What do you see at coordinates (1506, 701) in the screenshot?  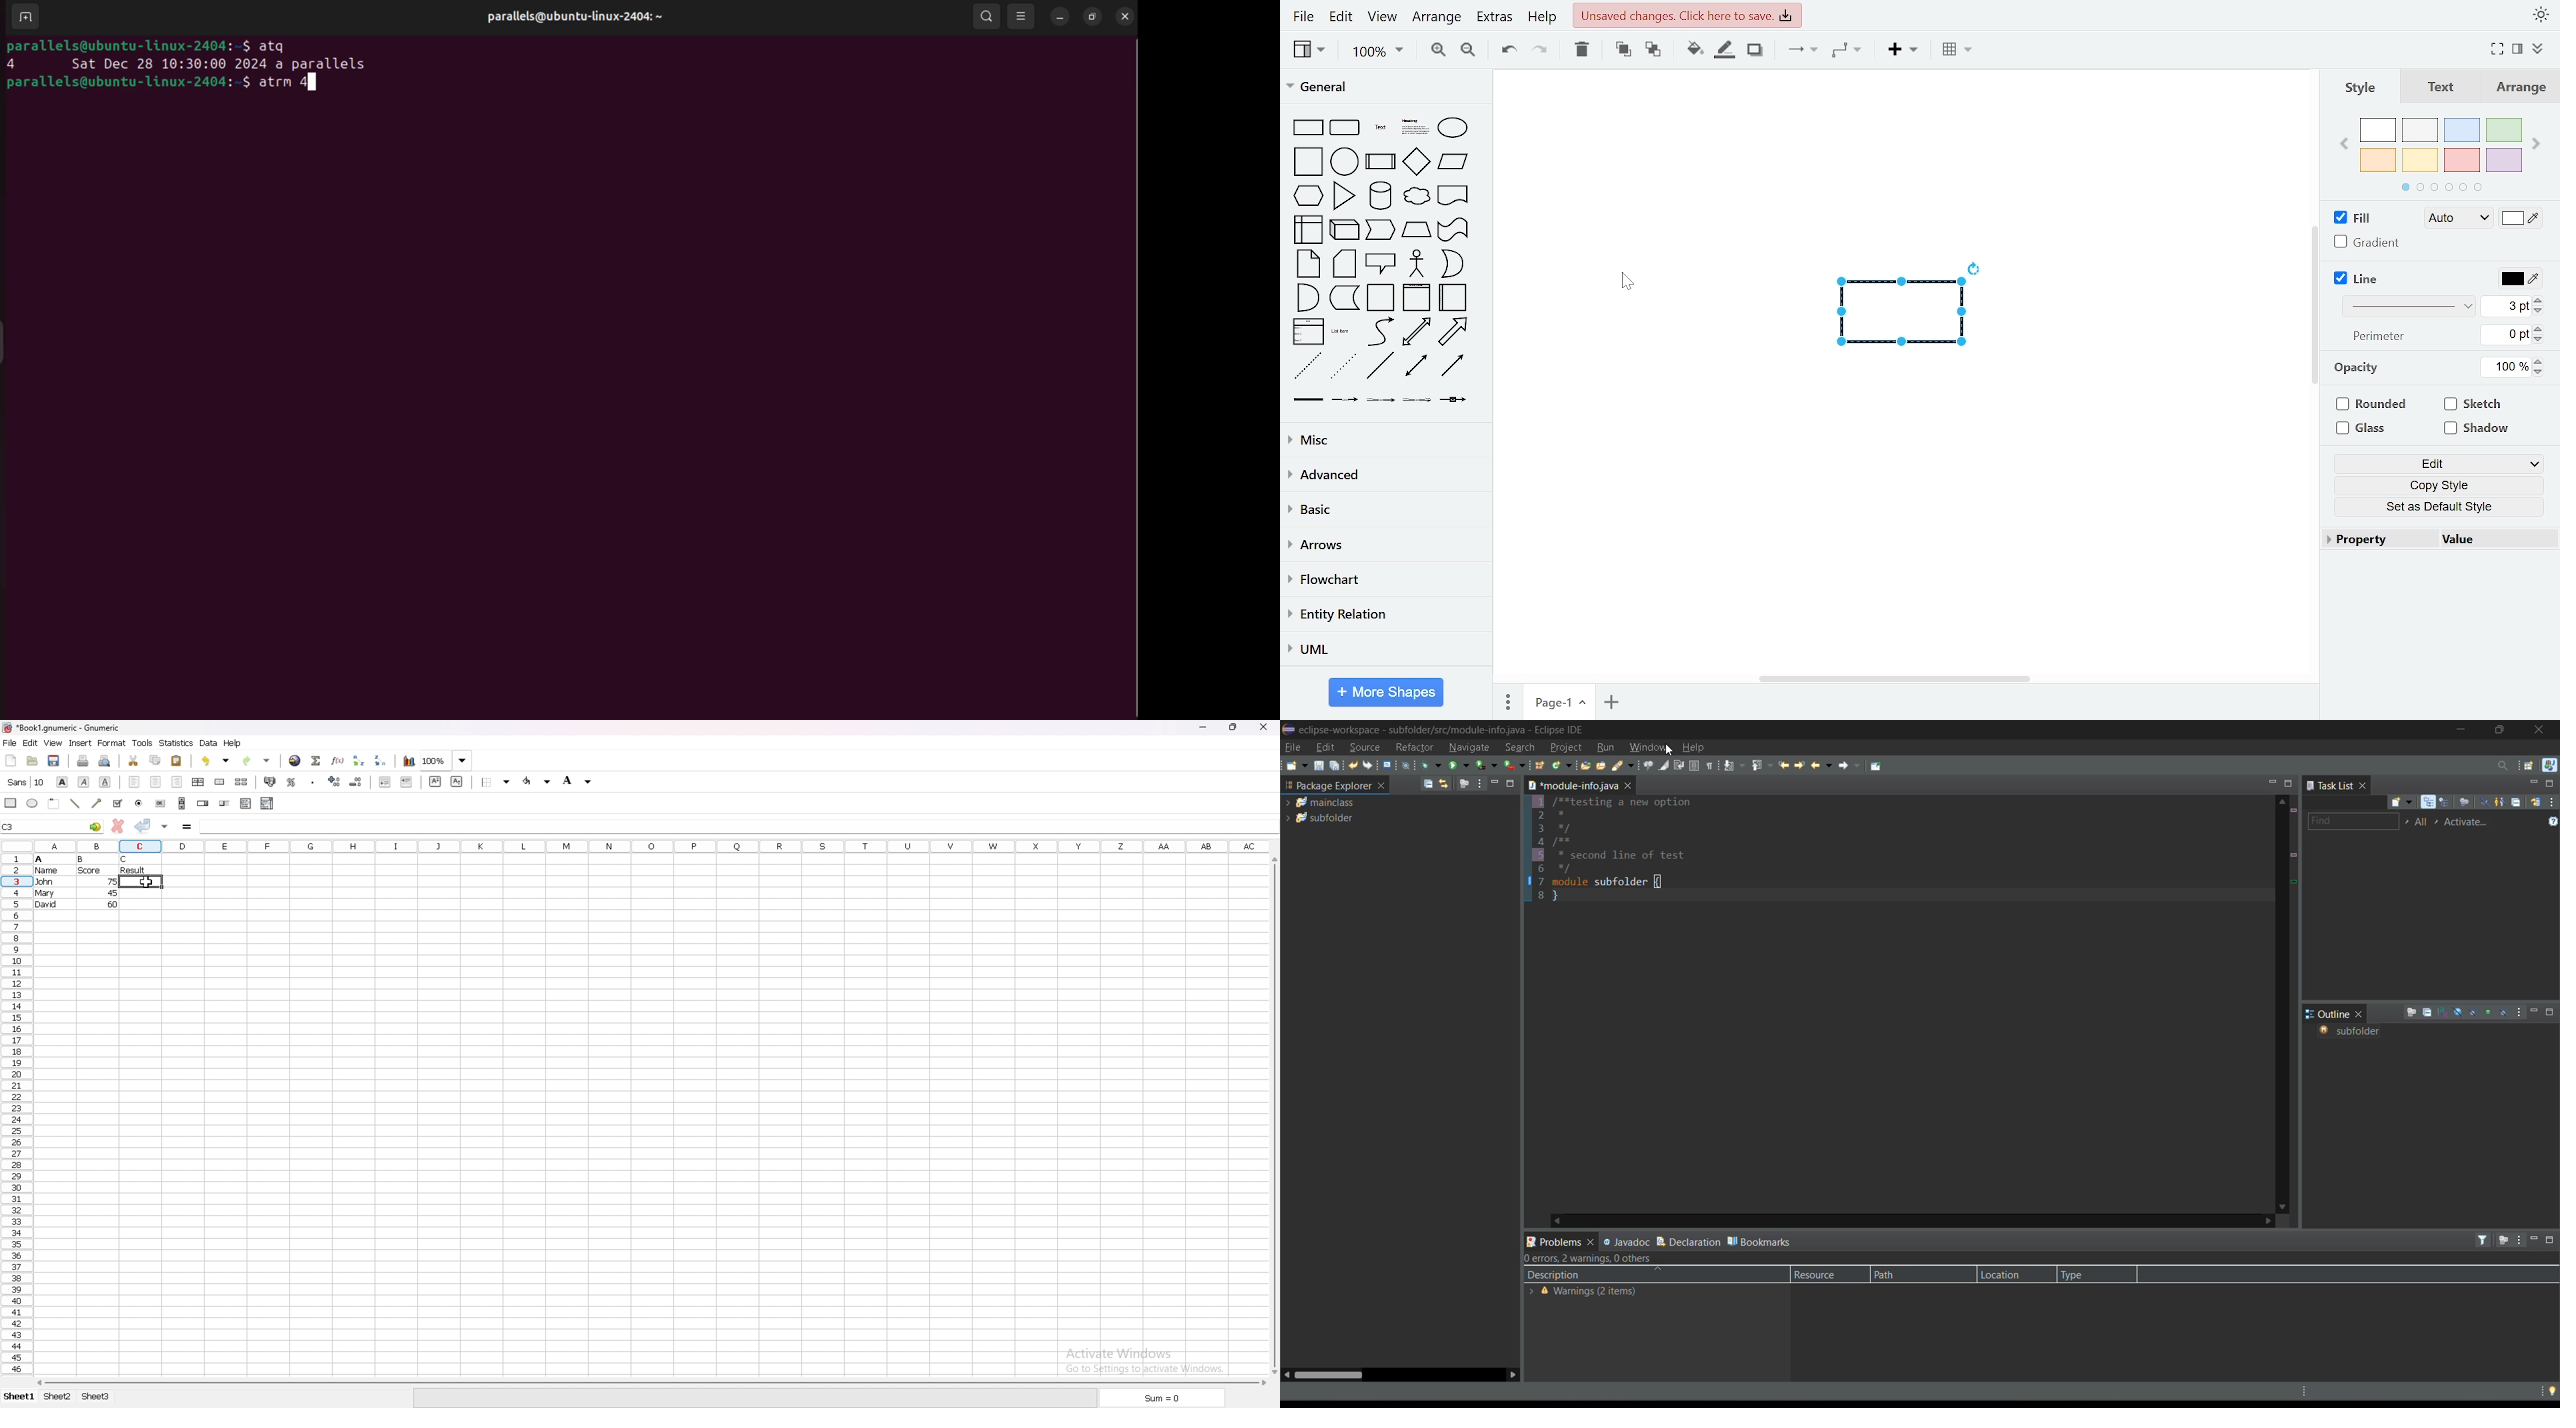 I see `pages` at bounding box center [1506, 701].